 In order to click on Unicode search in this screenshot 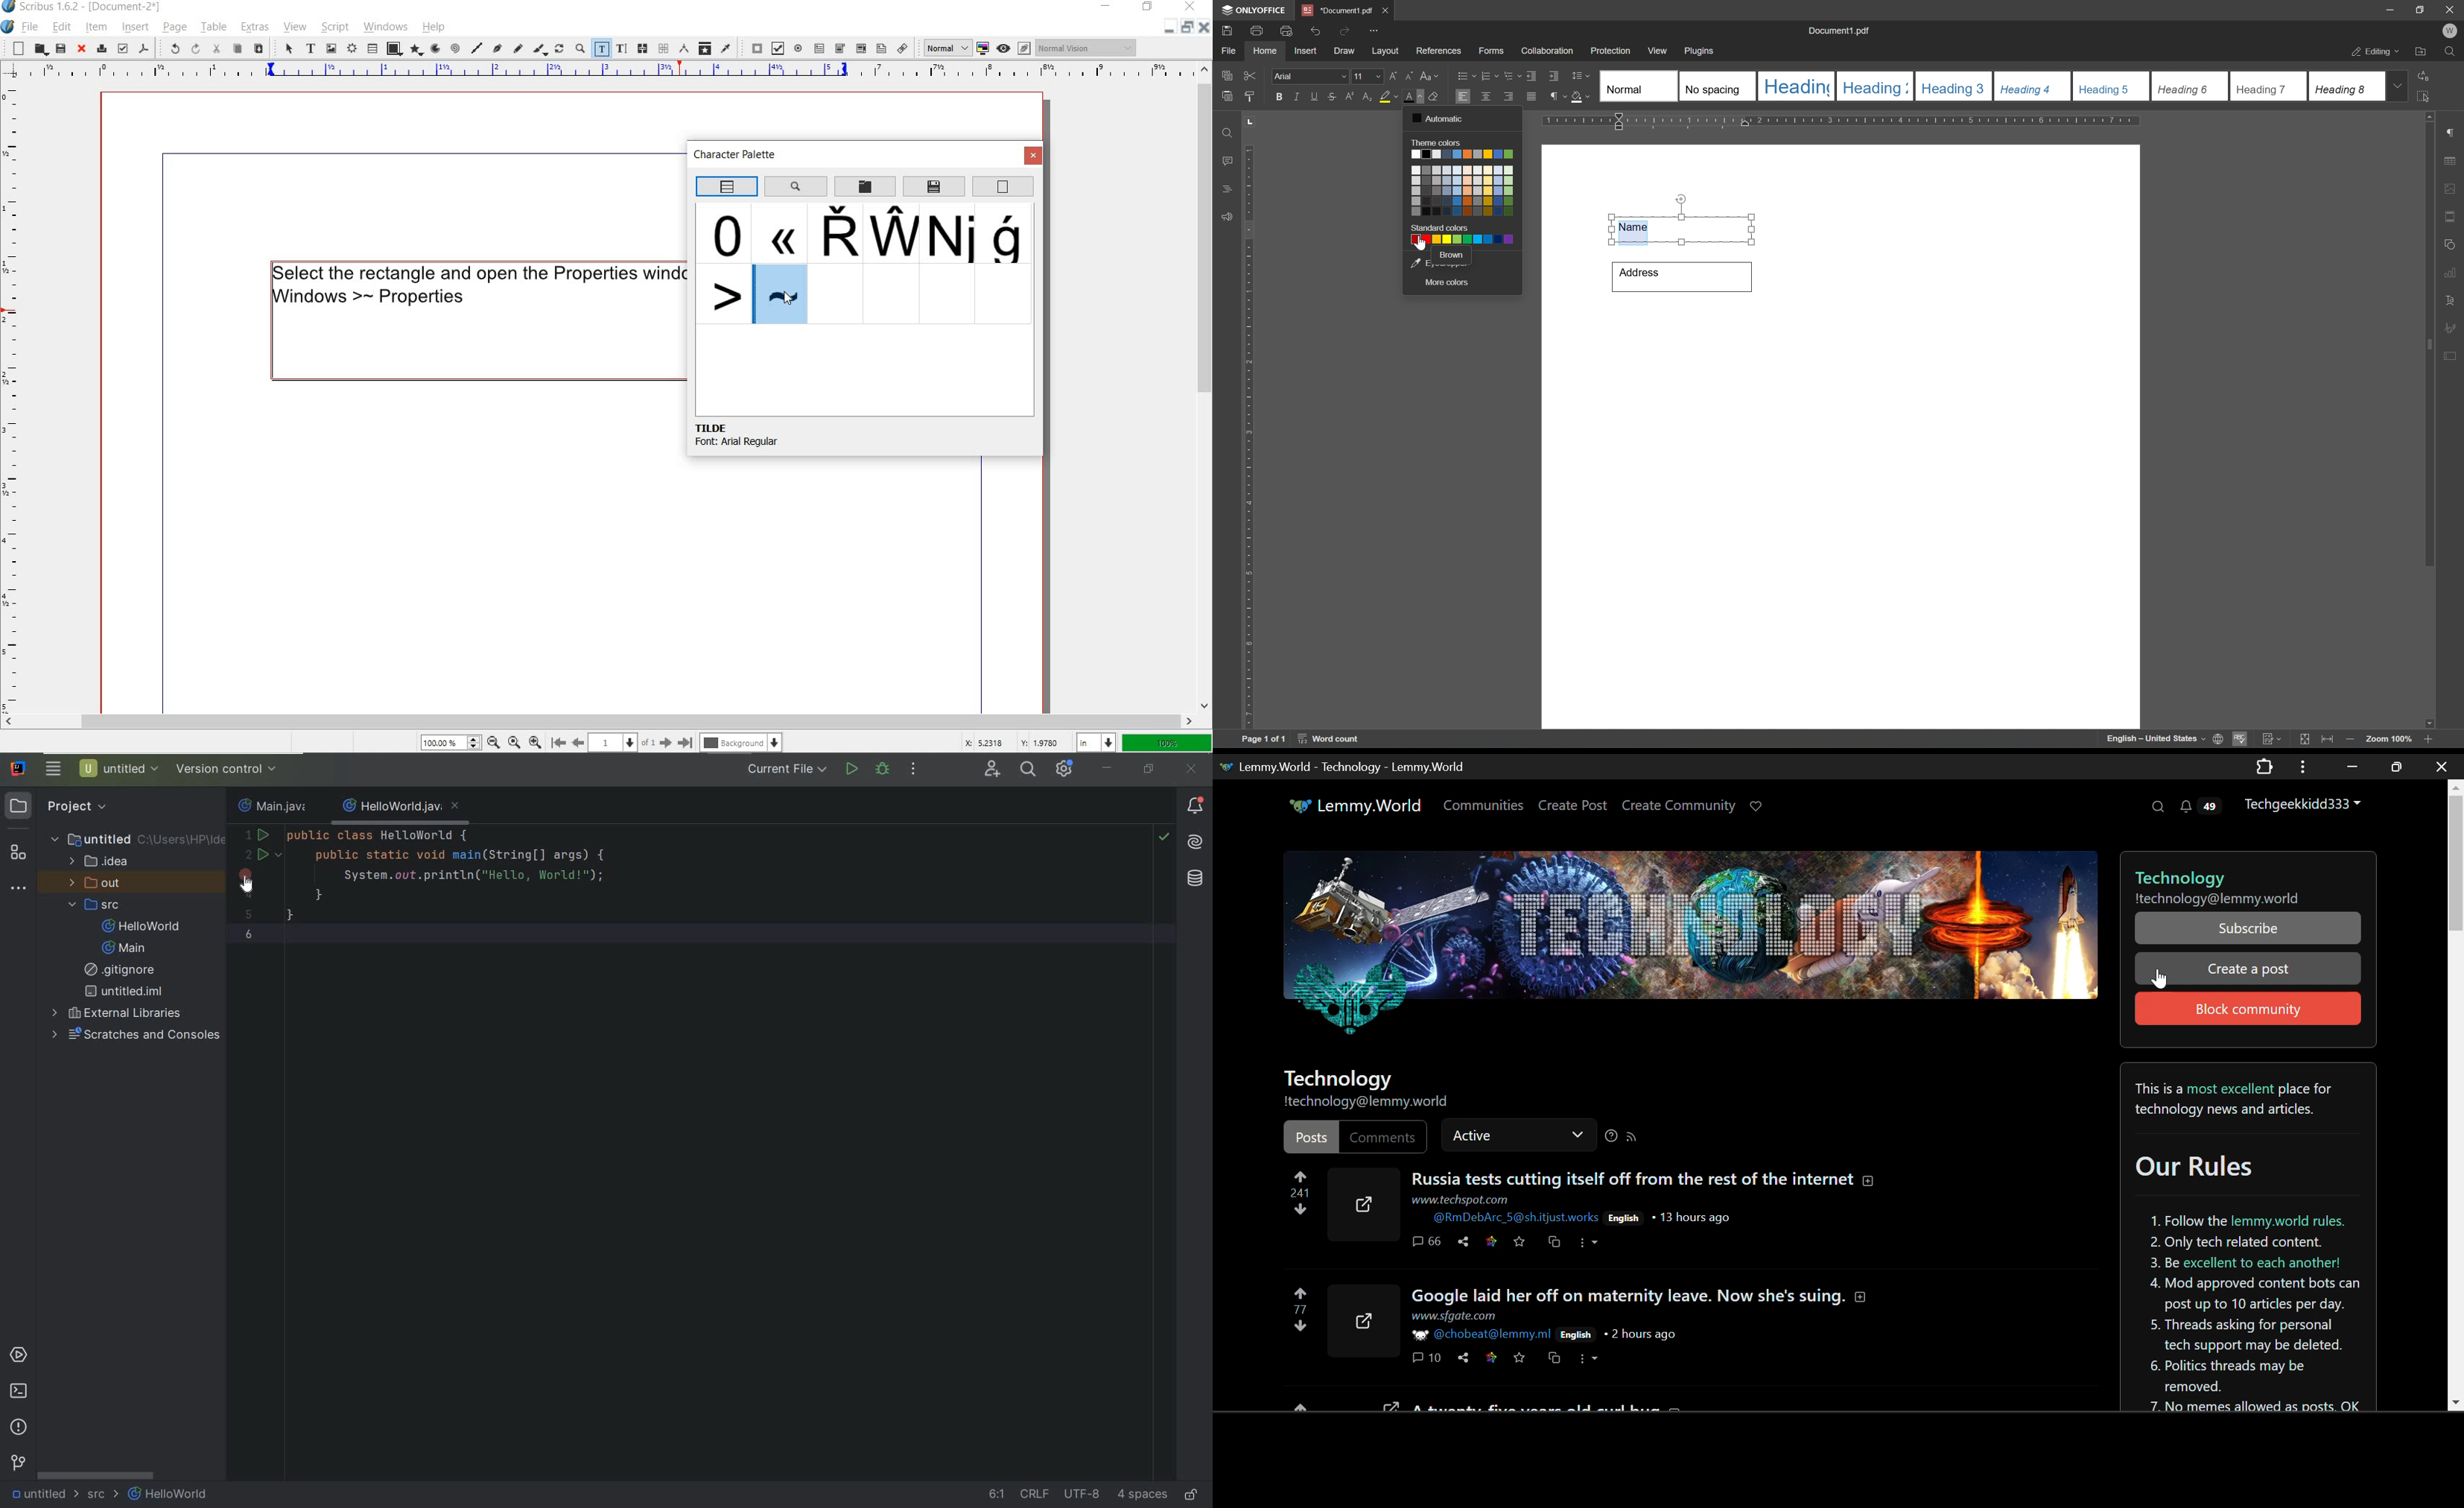, I will do `click(795, 186)`.